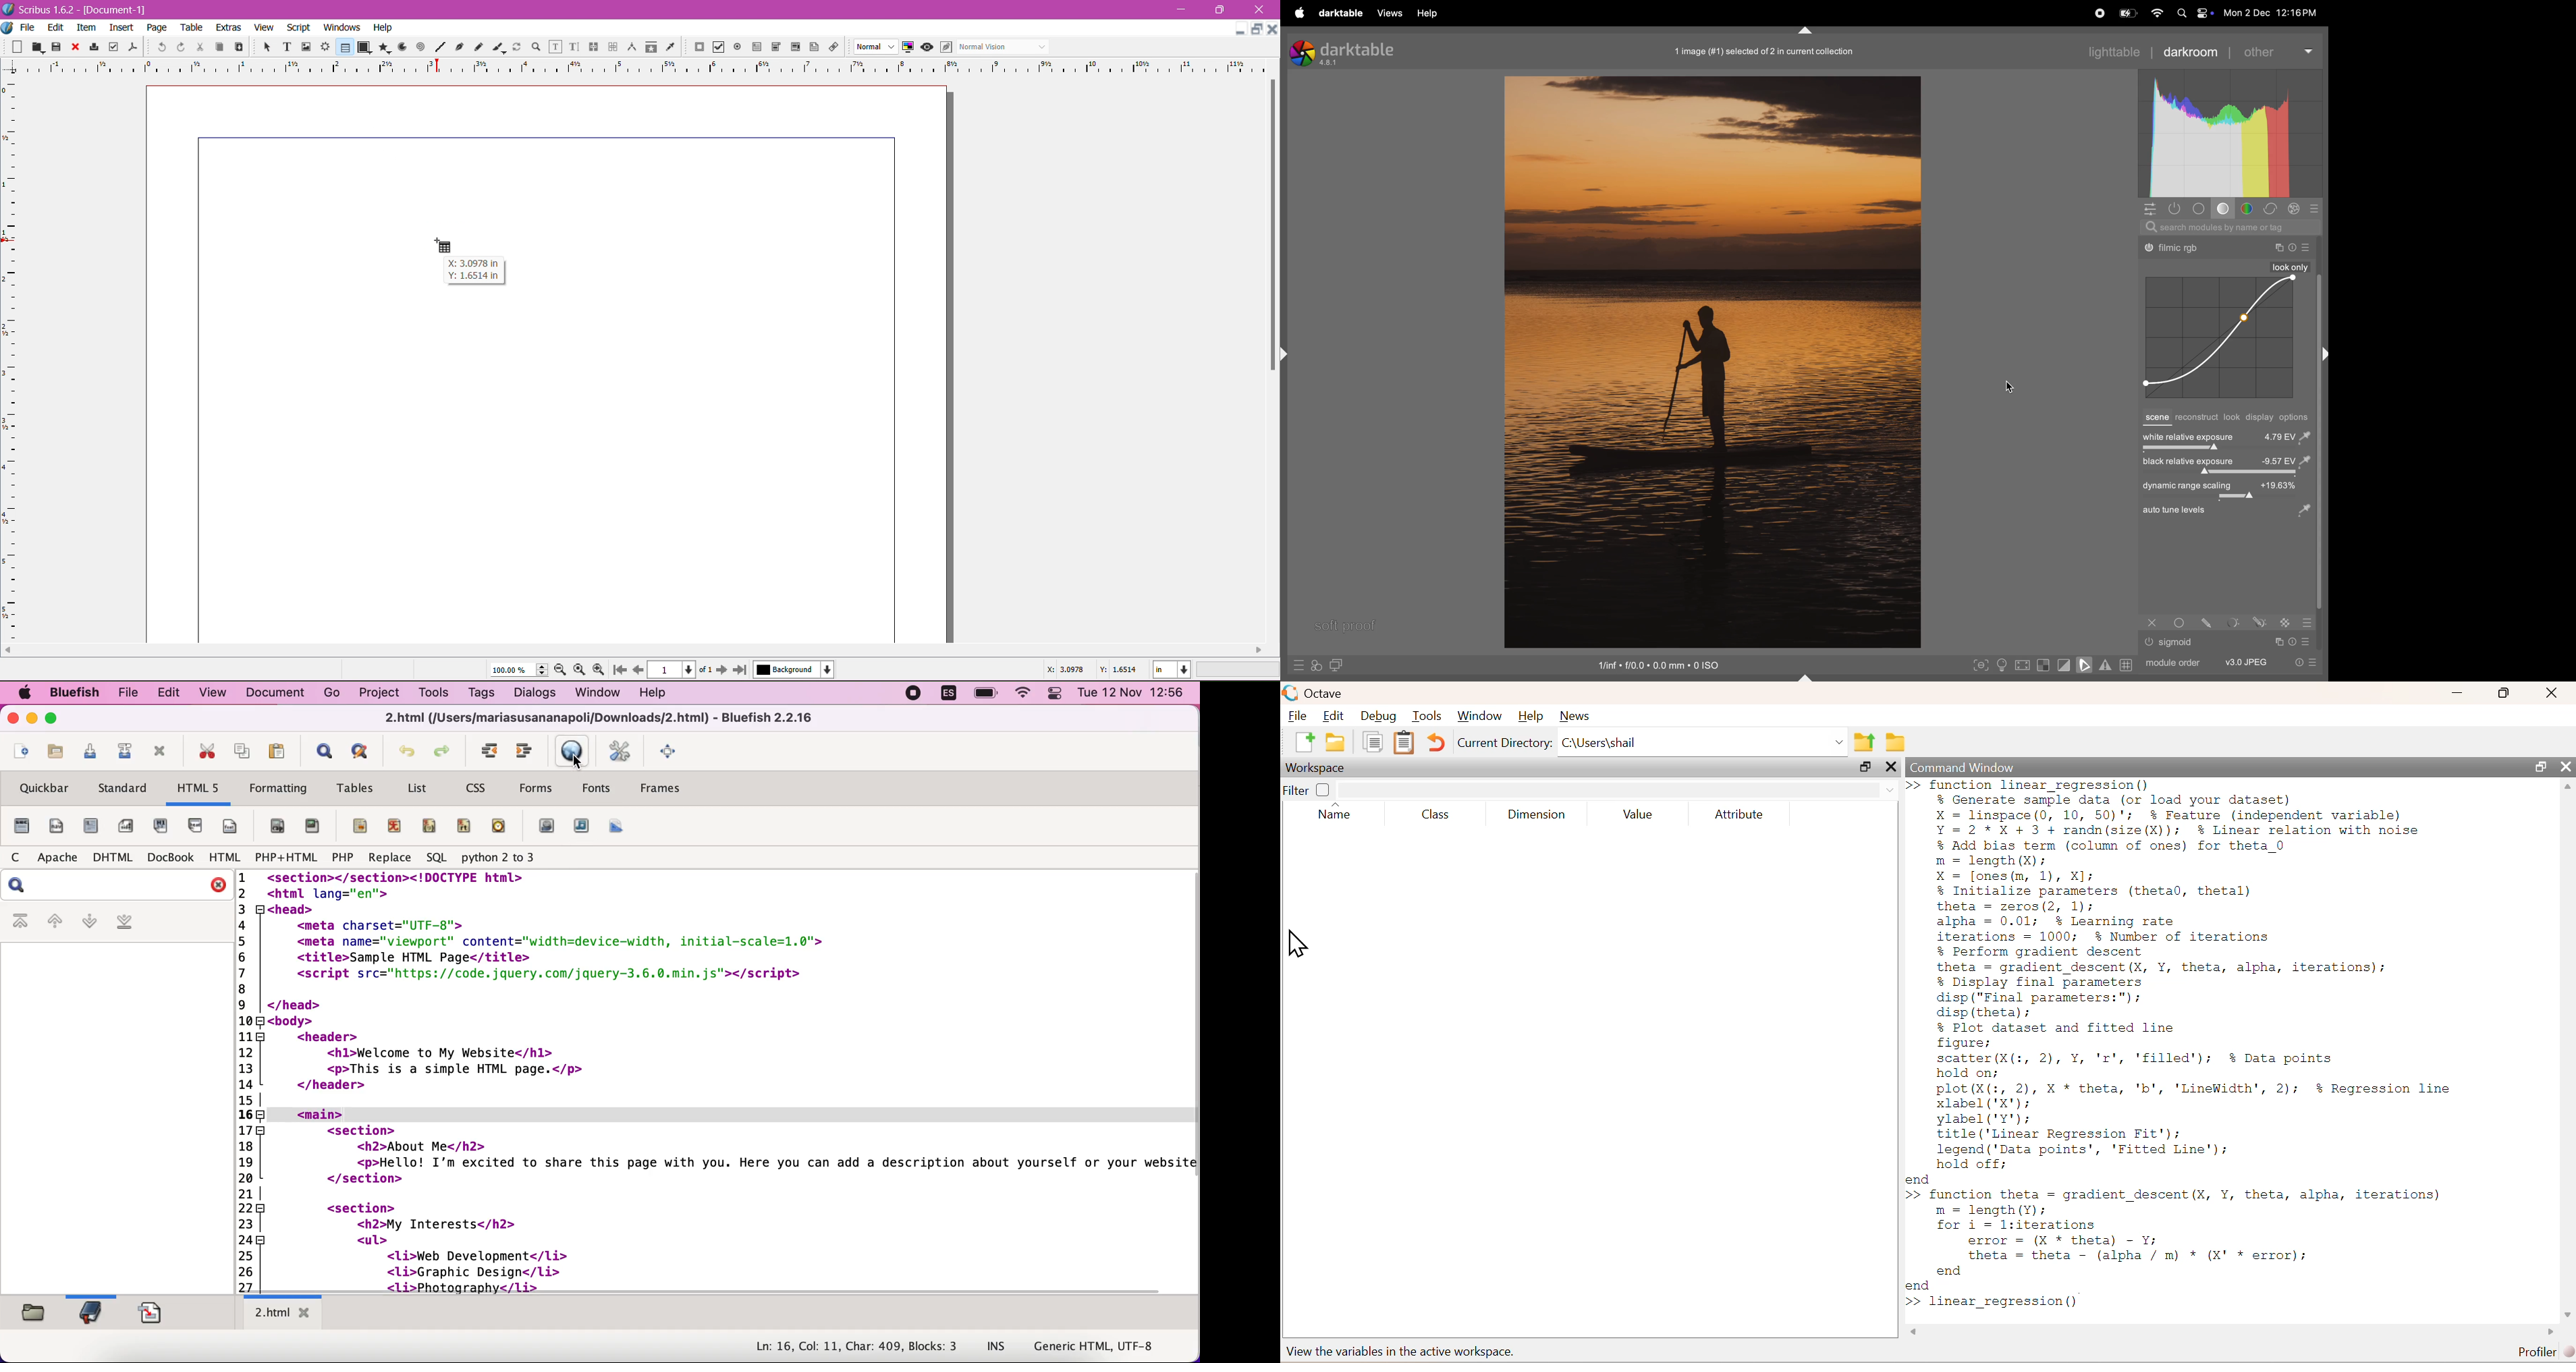 This screenshot has height=1372, width=2576. What do you see at coordinates (651, 46) in the screenshot?
I see `Copy Item Properties` at bounding box center [651, 46].